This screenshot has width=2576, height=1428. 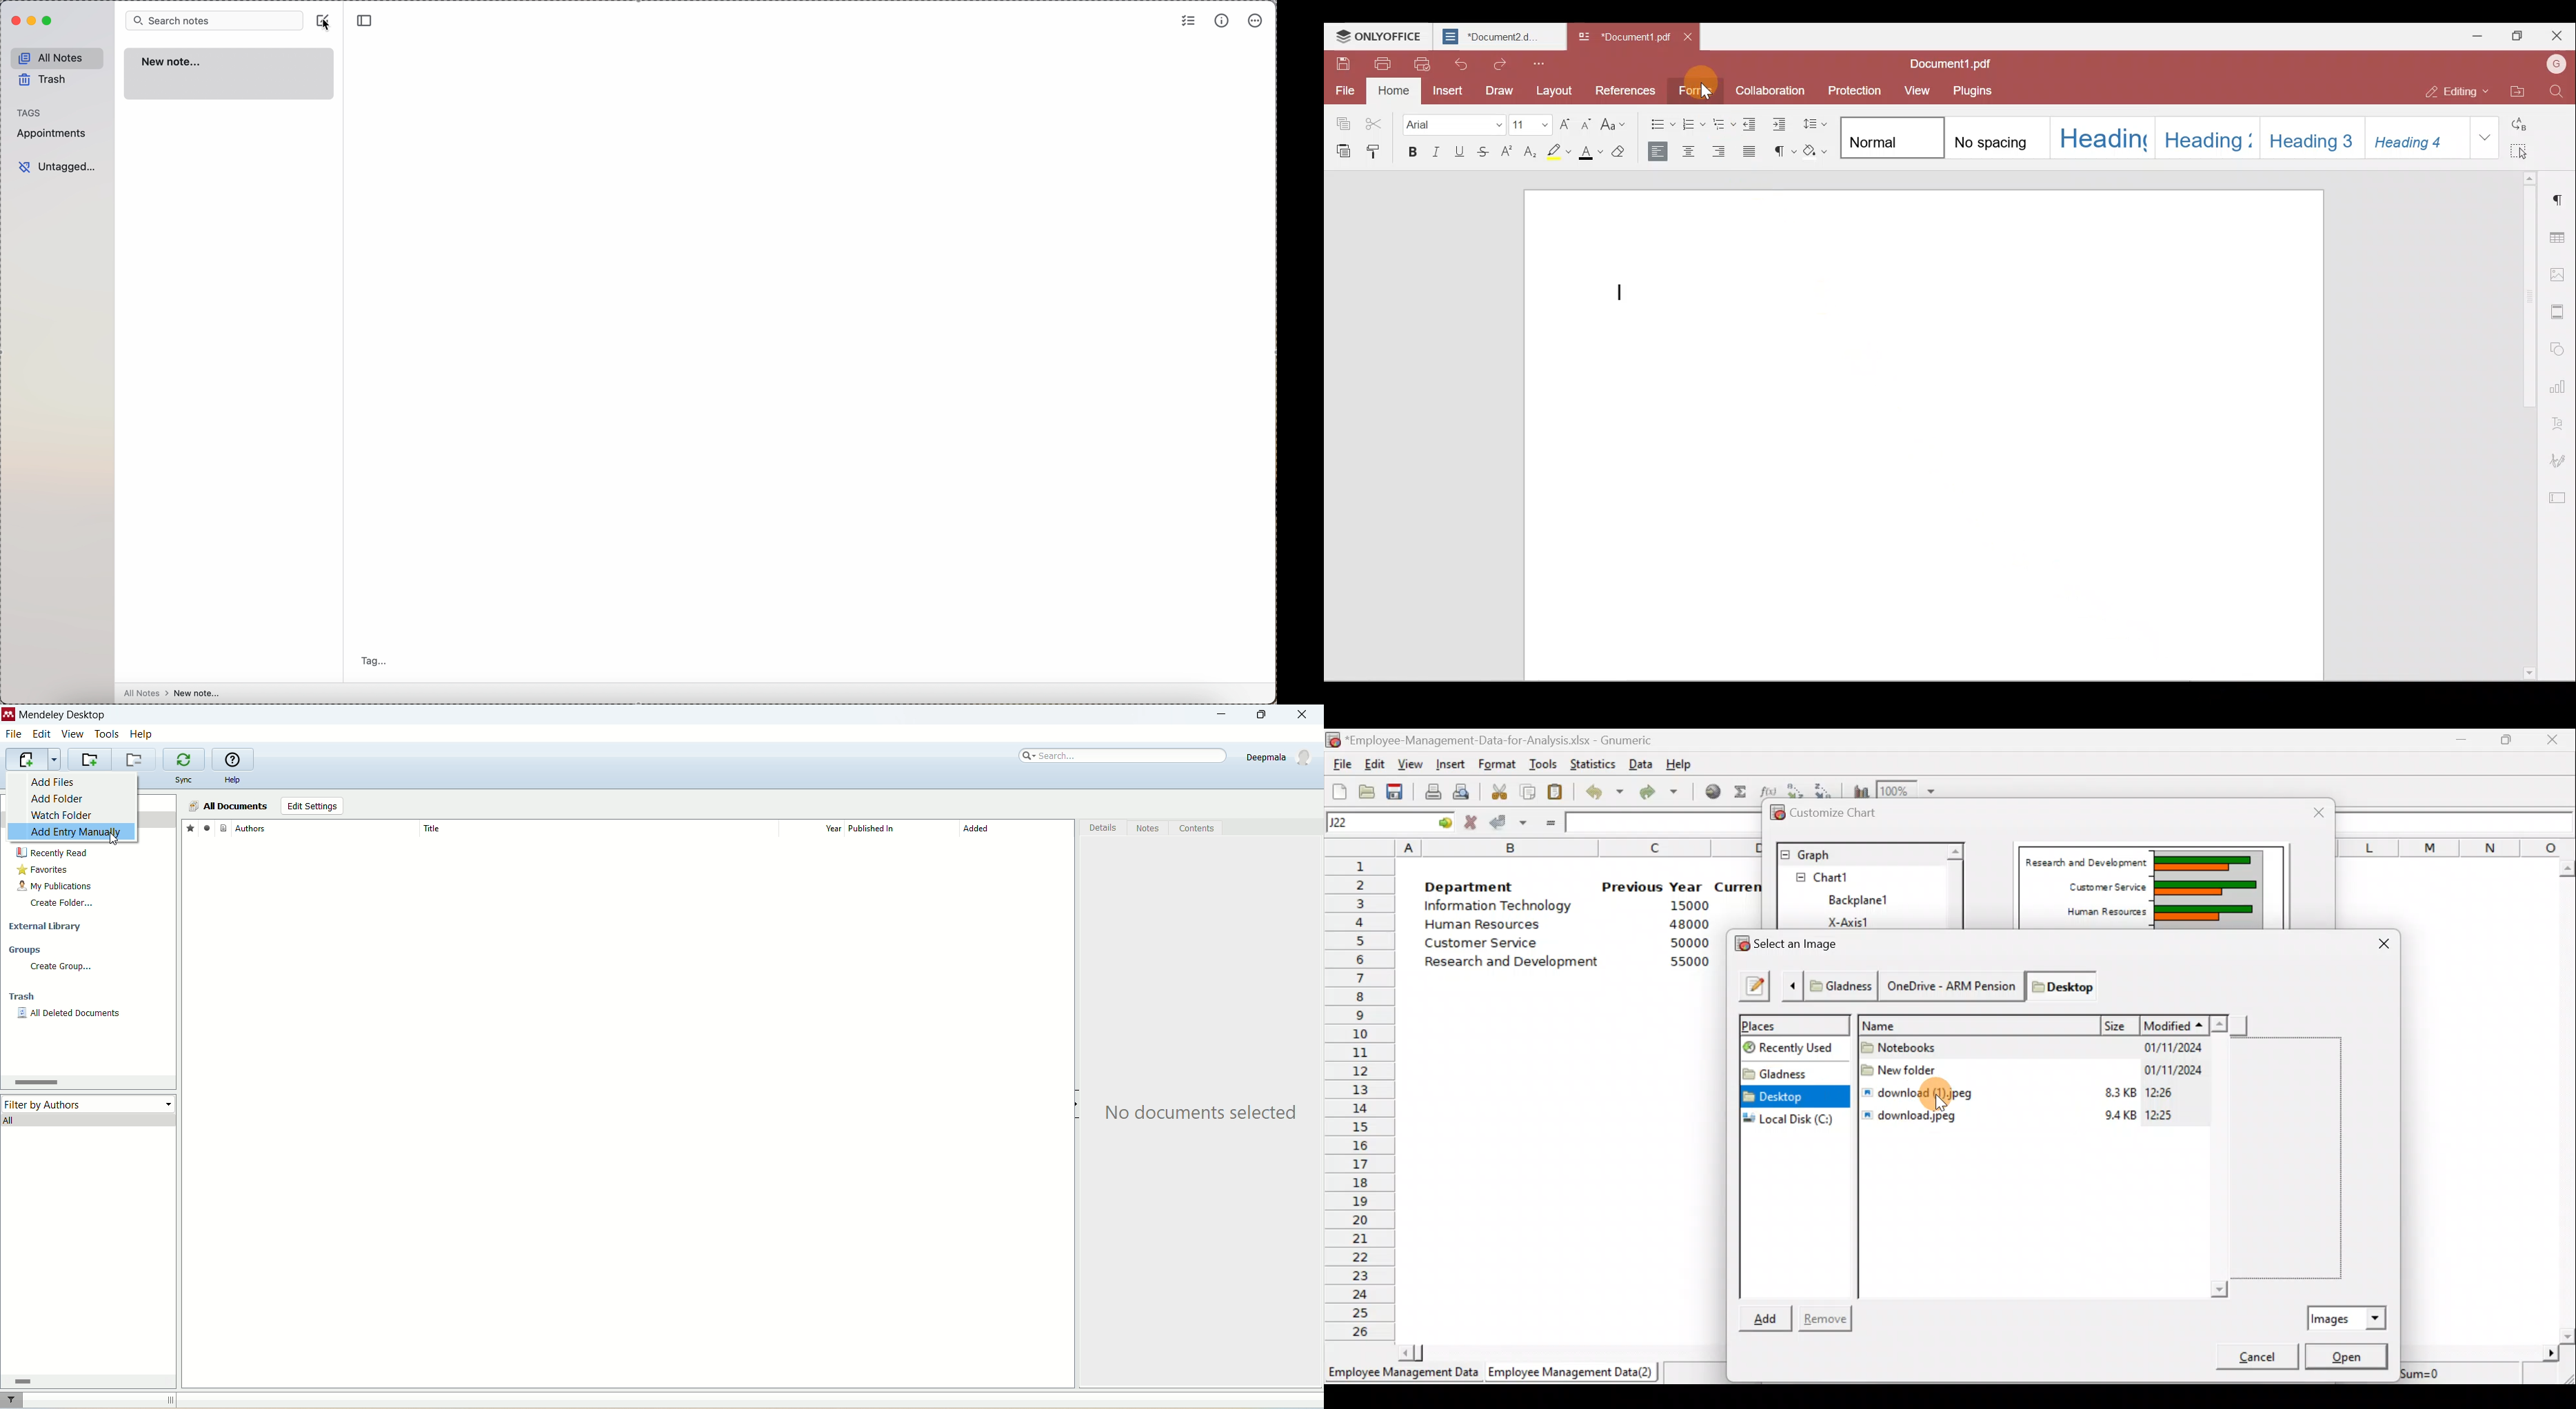 What do you see at coordinates (54, 135) in the screenshot?
I see `appointments` at bounding box center [54, 135].